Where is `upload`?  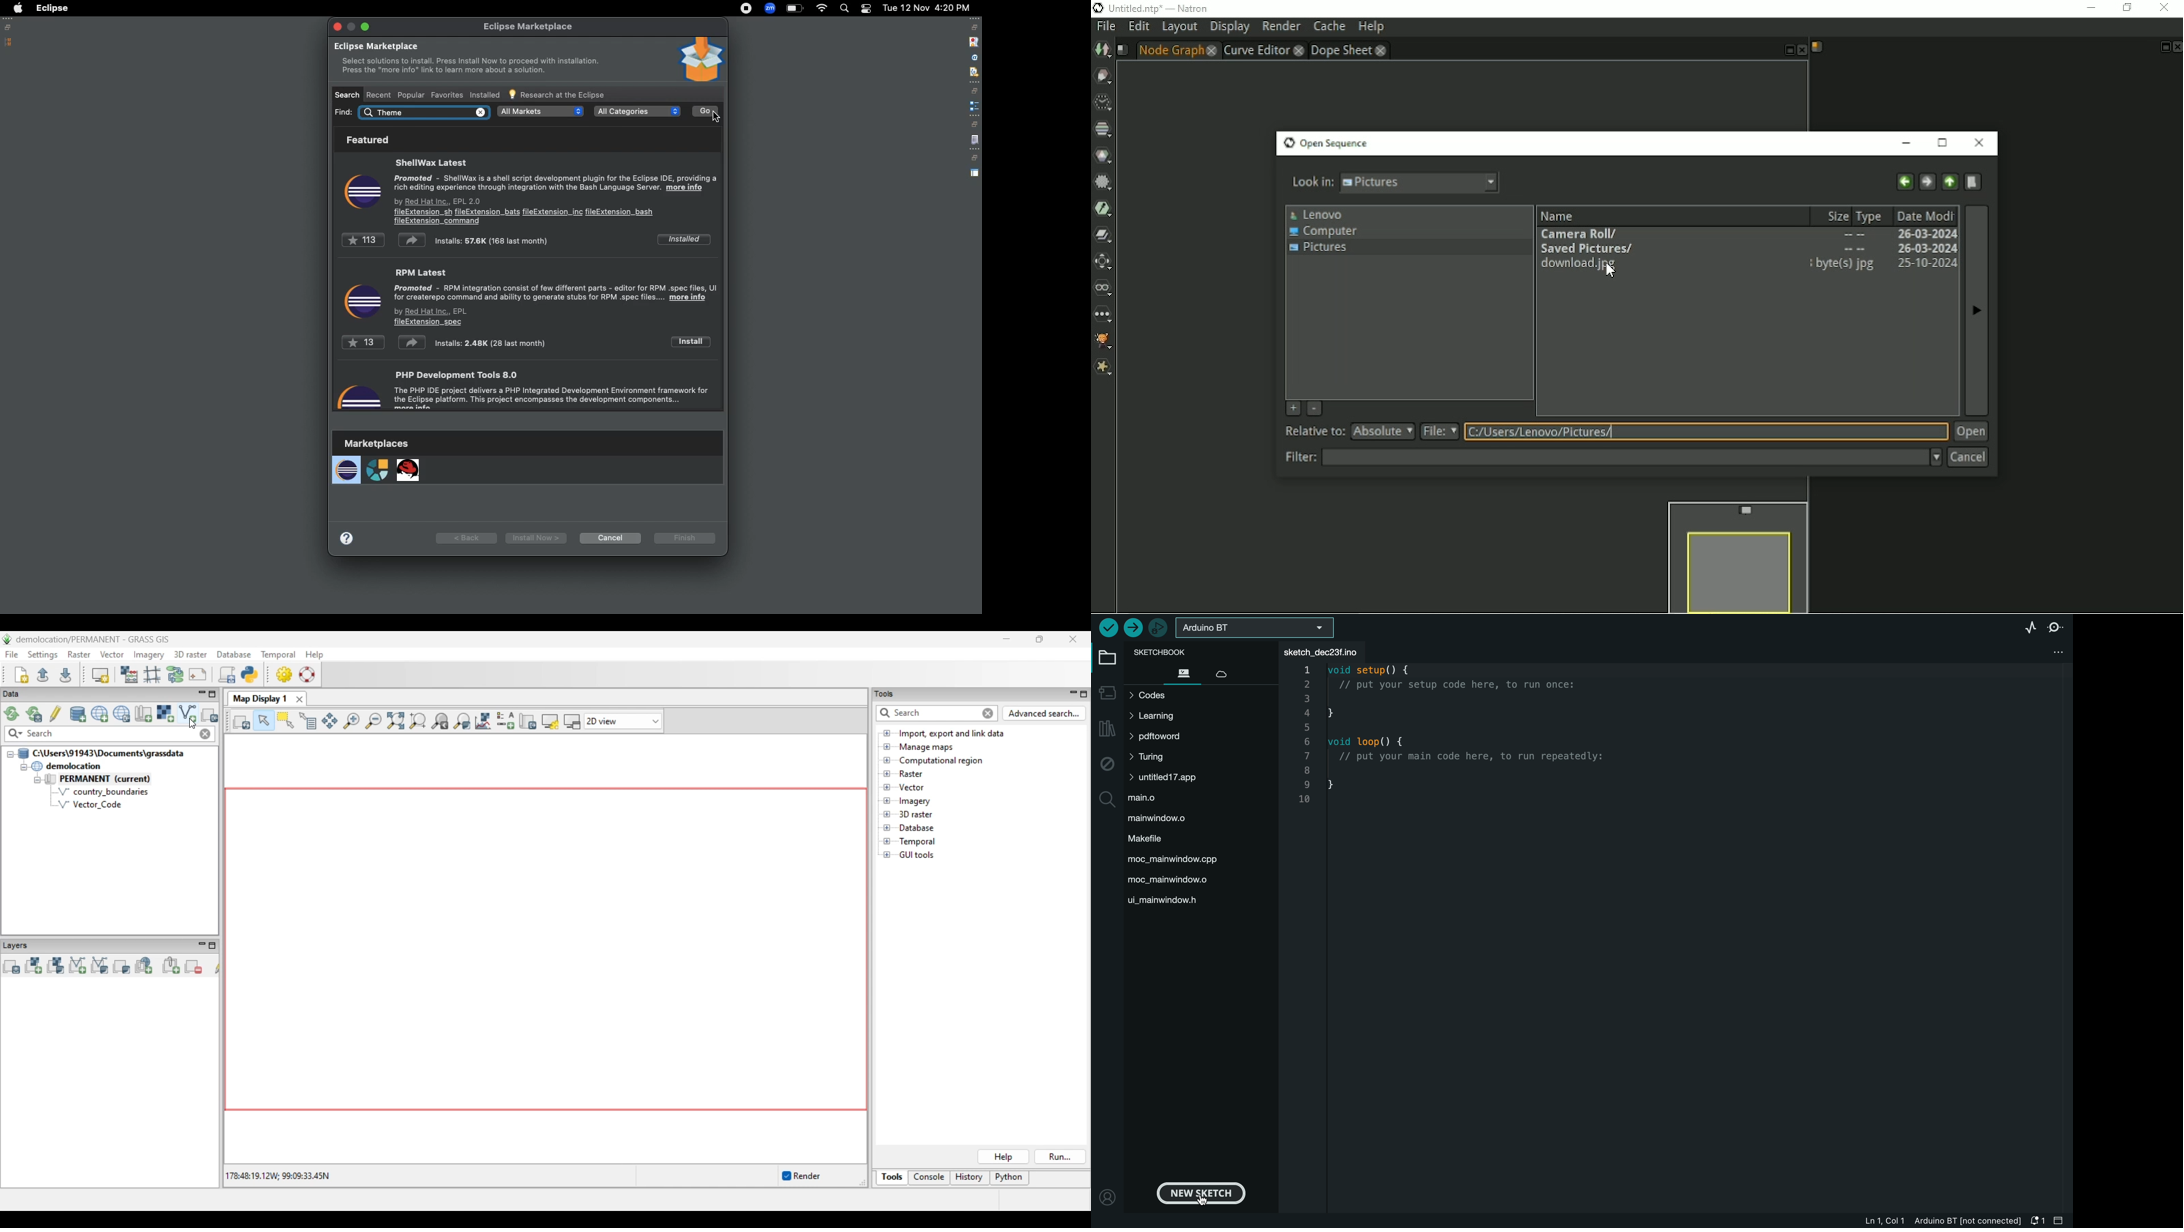
upload is located at coordinates (1134, 628).